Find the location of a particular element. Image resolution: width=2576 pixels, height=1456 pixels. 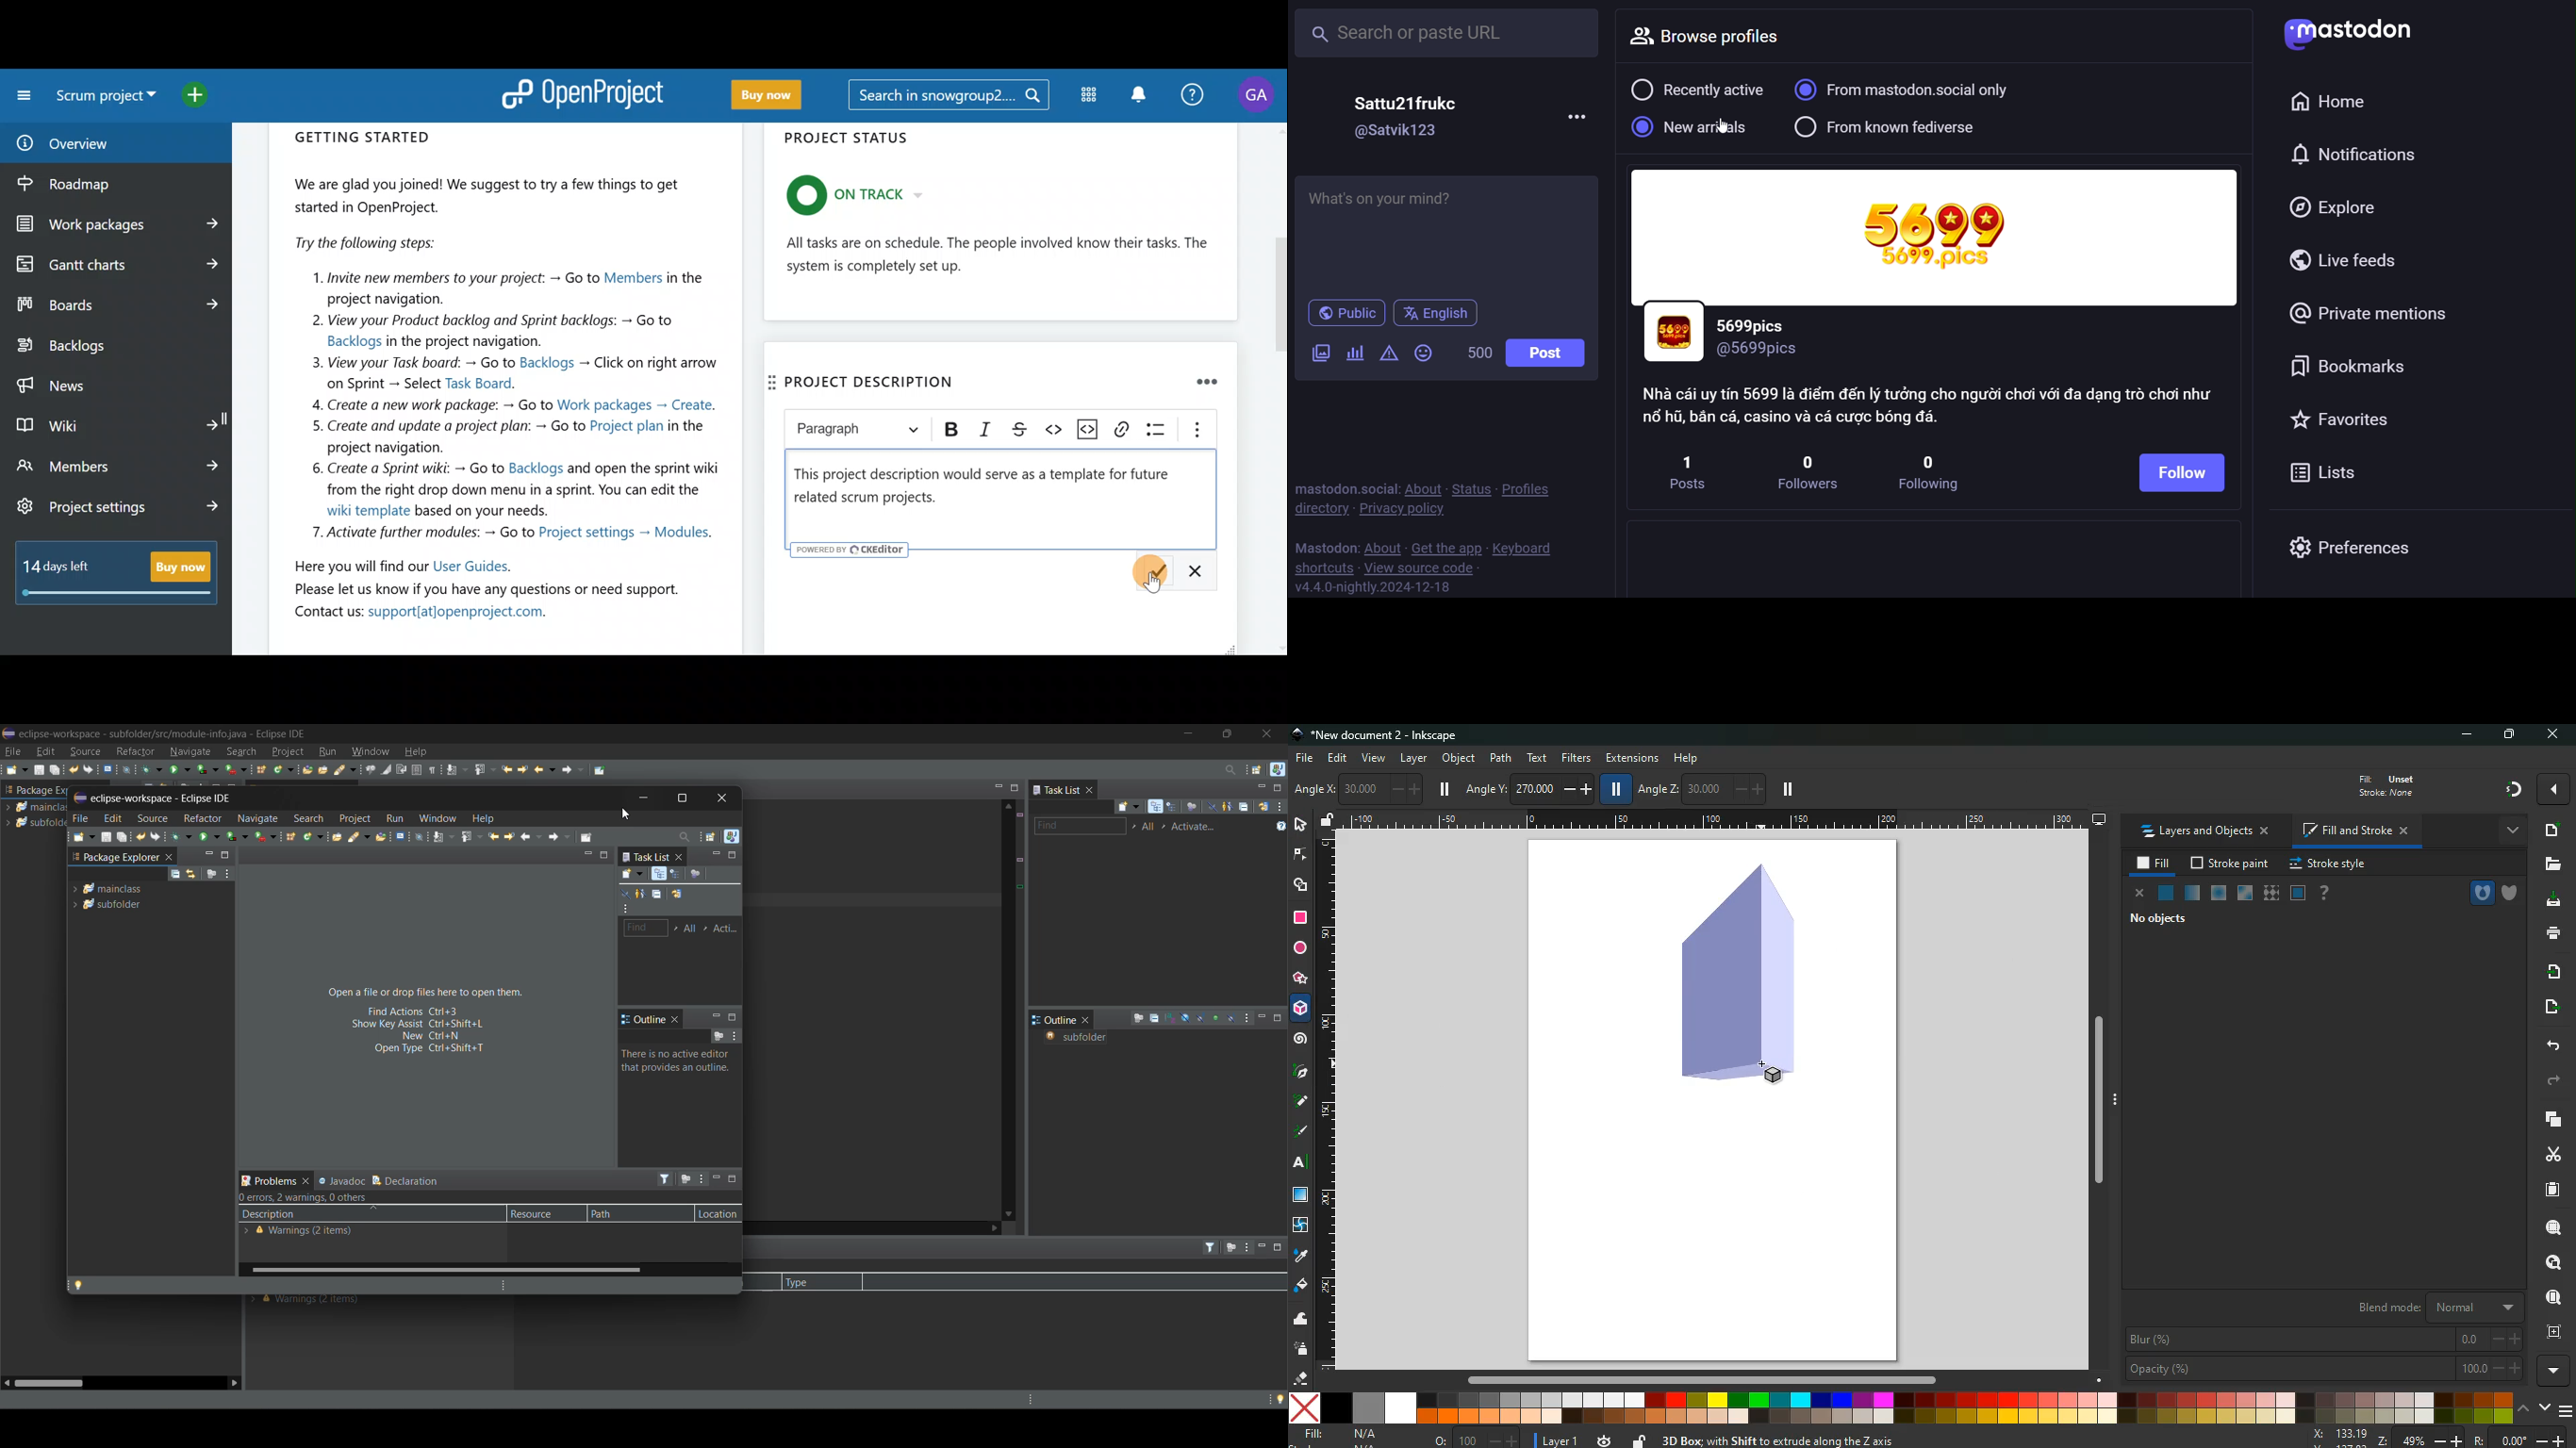

note is located at coordinates (1303, 1100).